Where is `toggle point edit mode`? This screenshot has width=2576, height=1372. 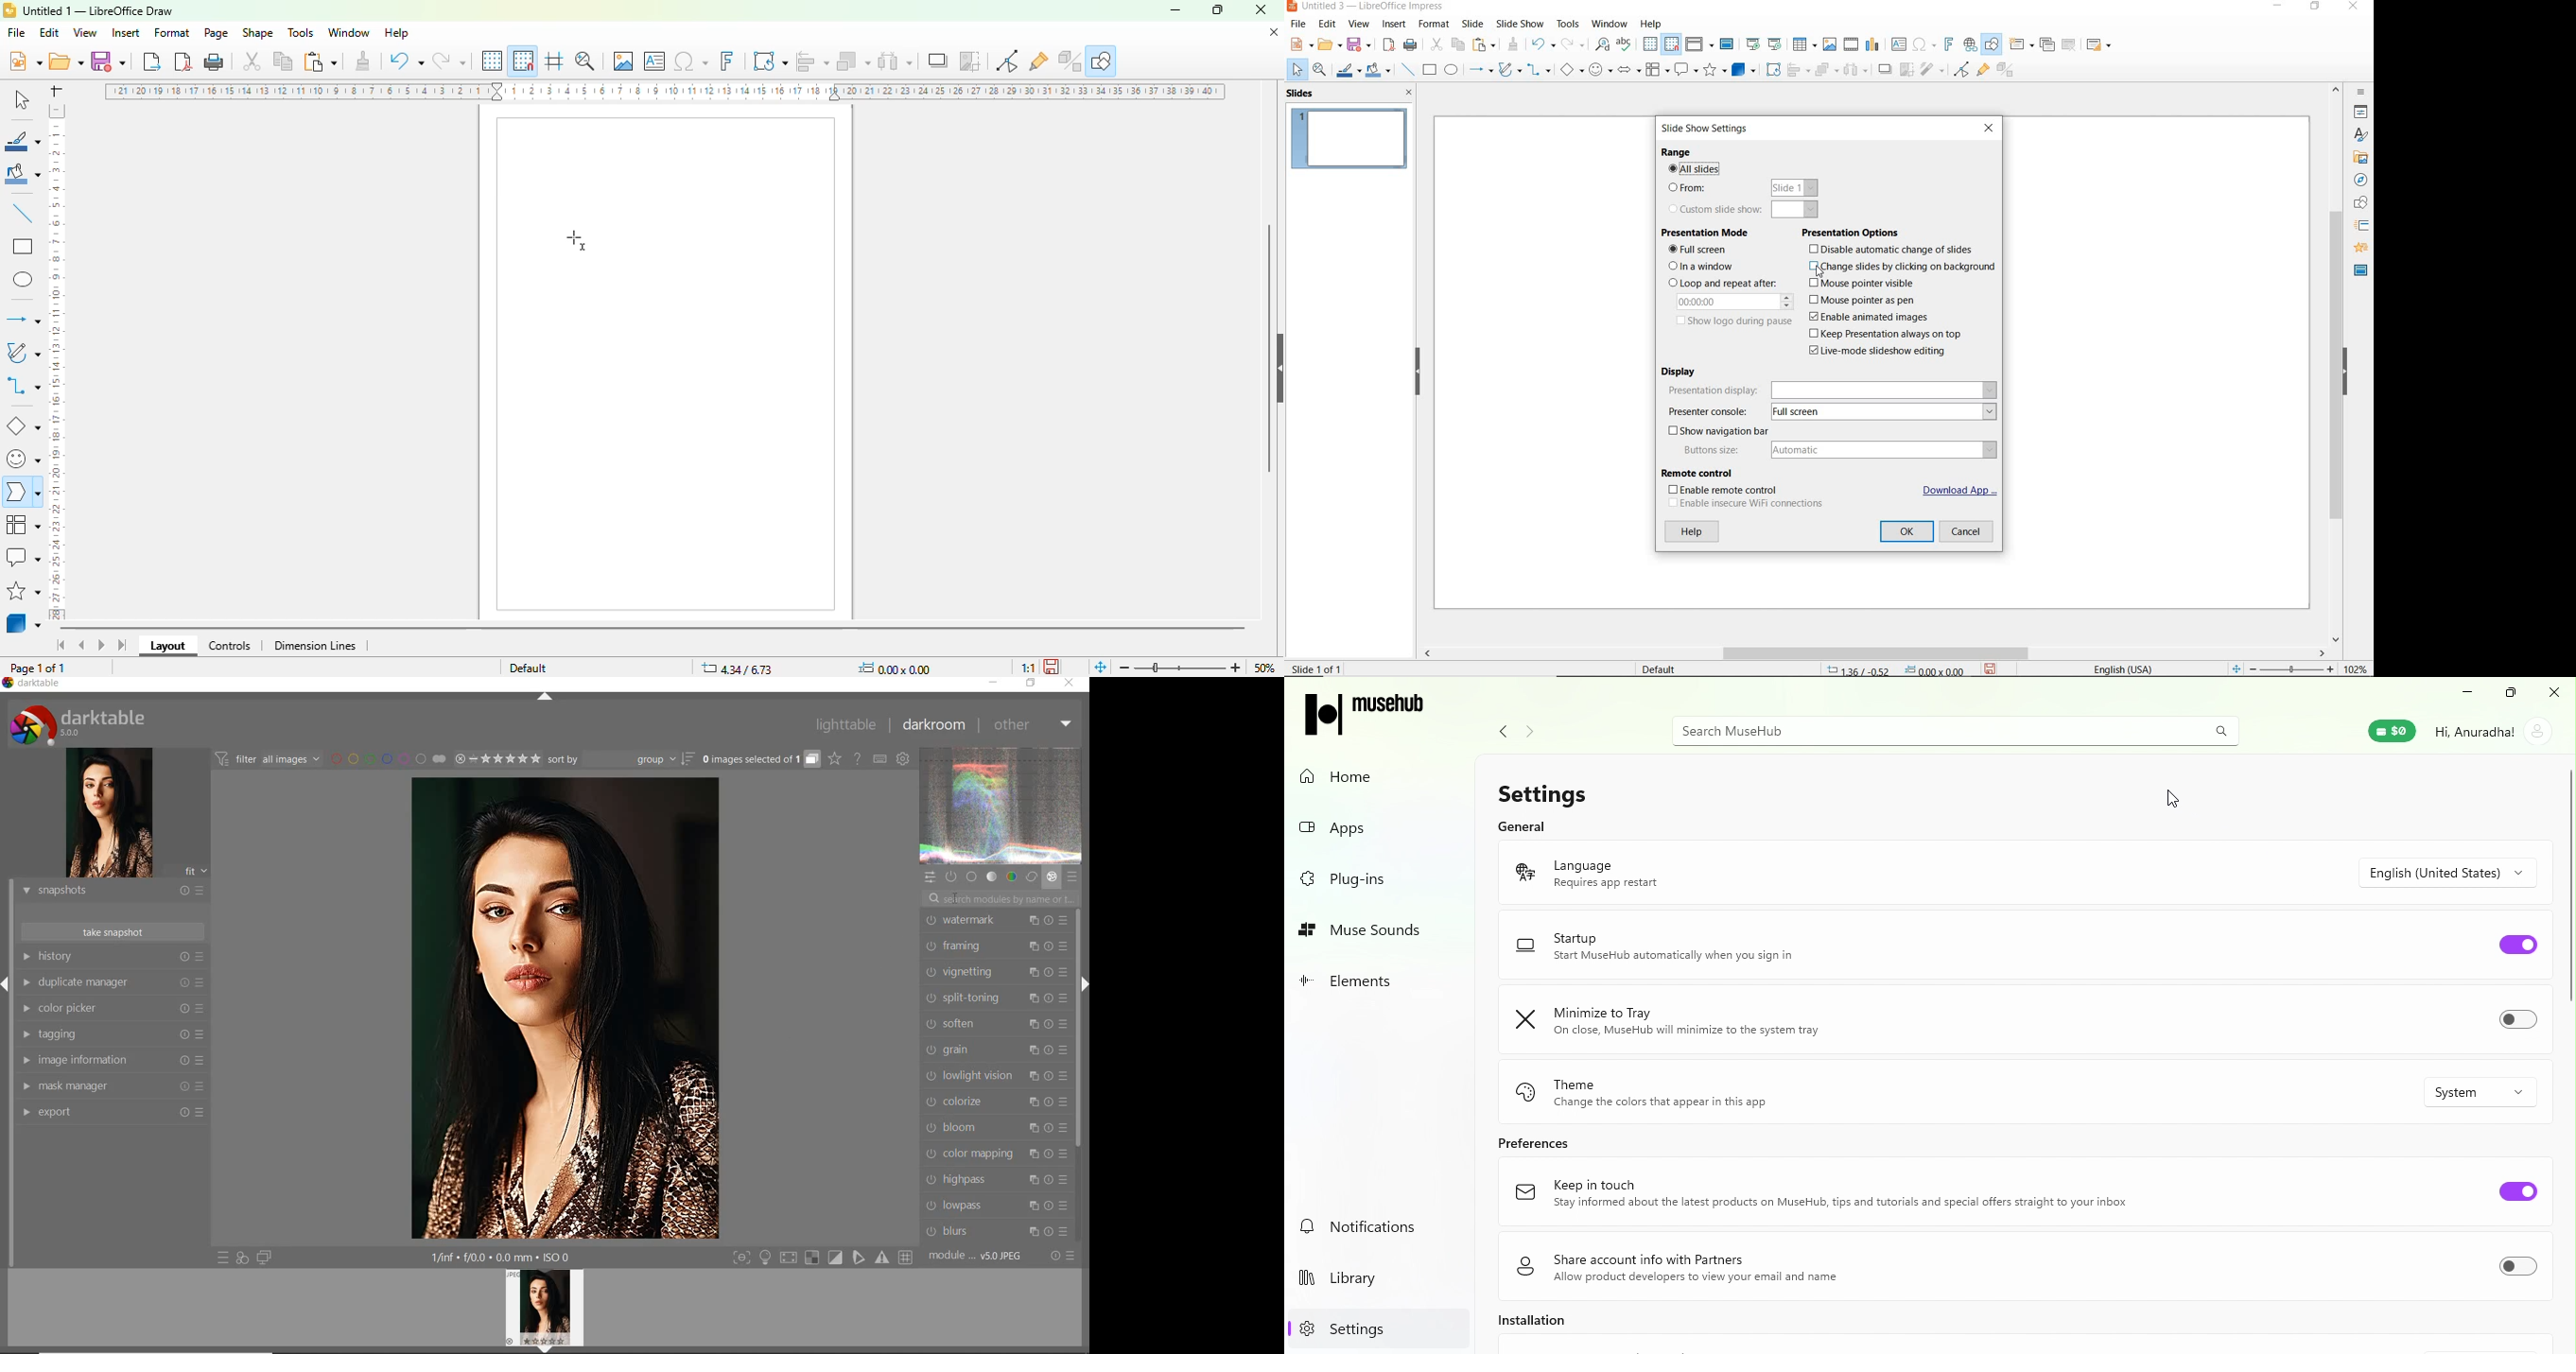
toggle point edit mode is located at coordinates (1007, 60).